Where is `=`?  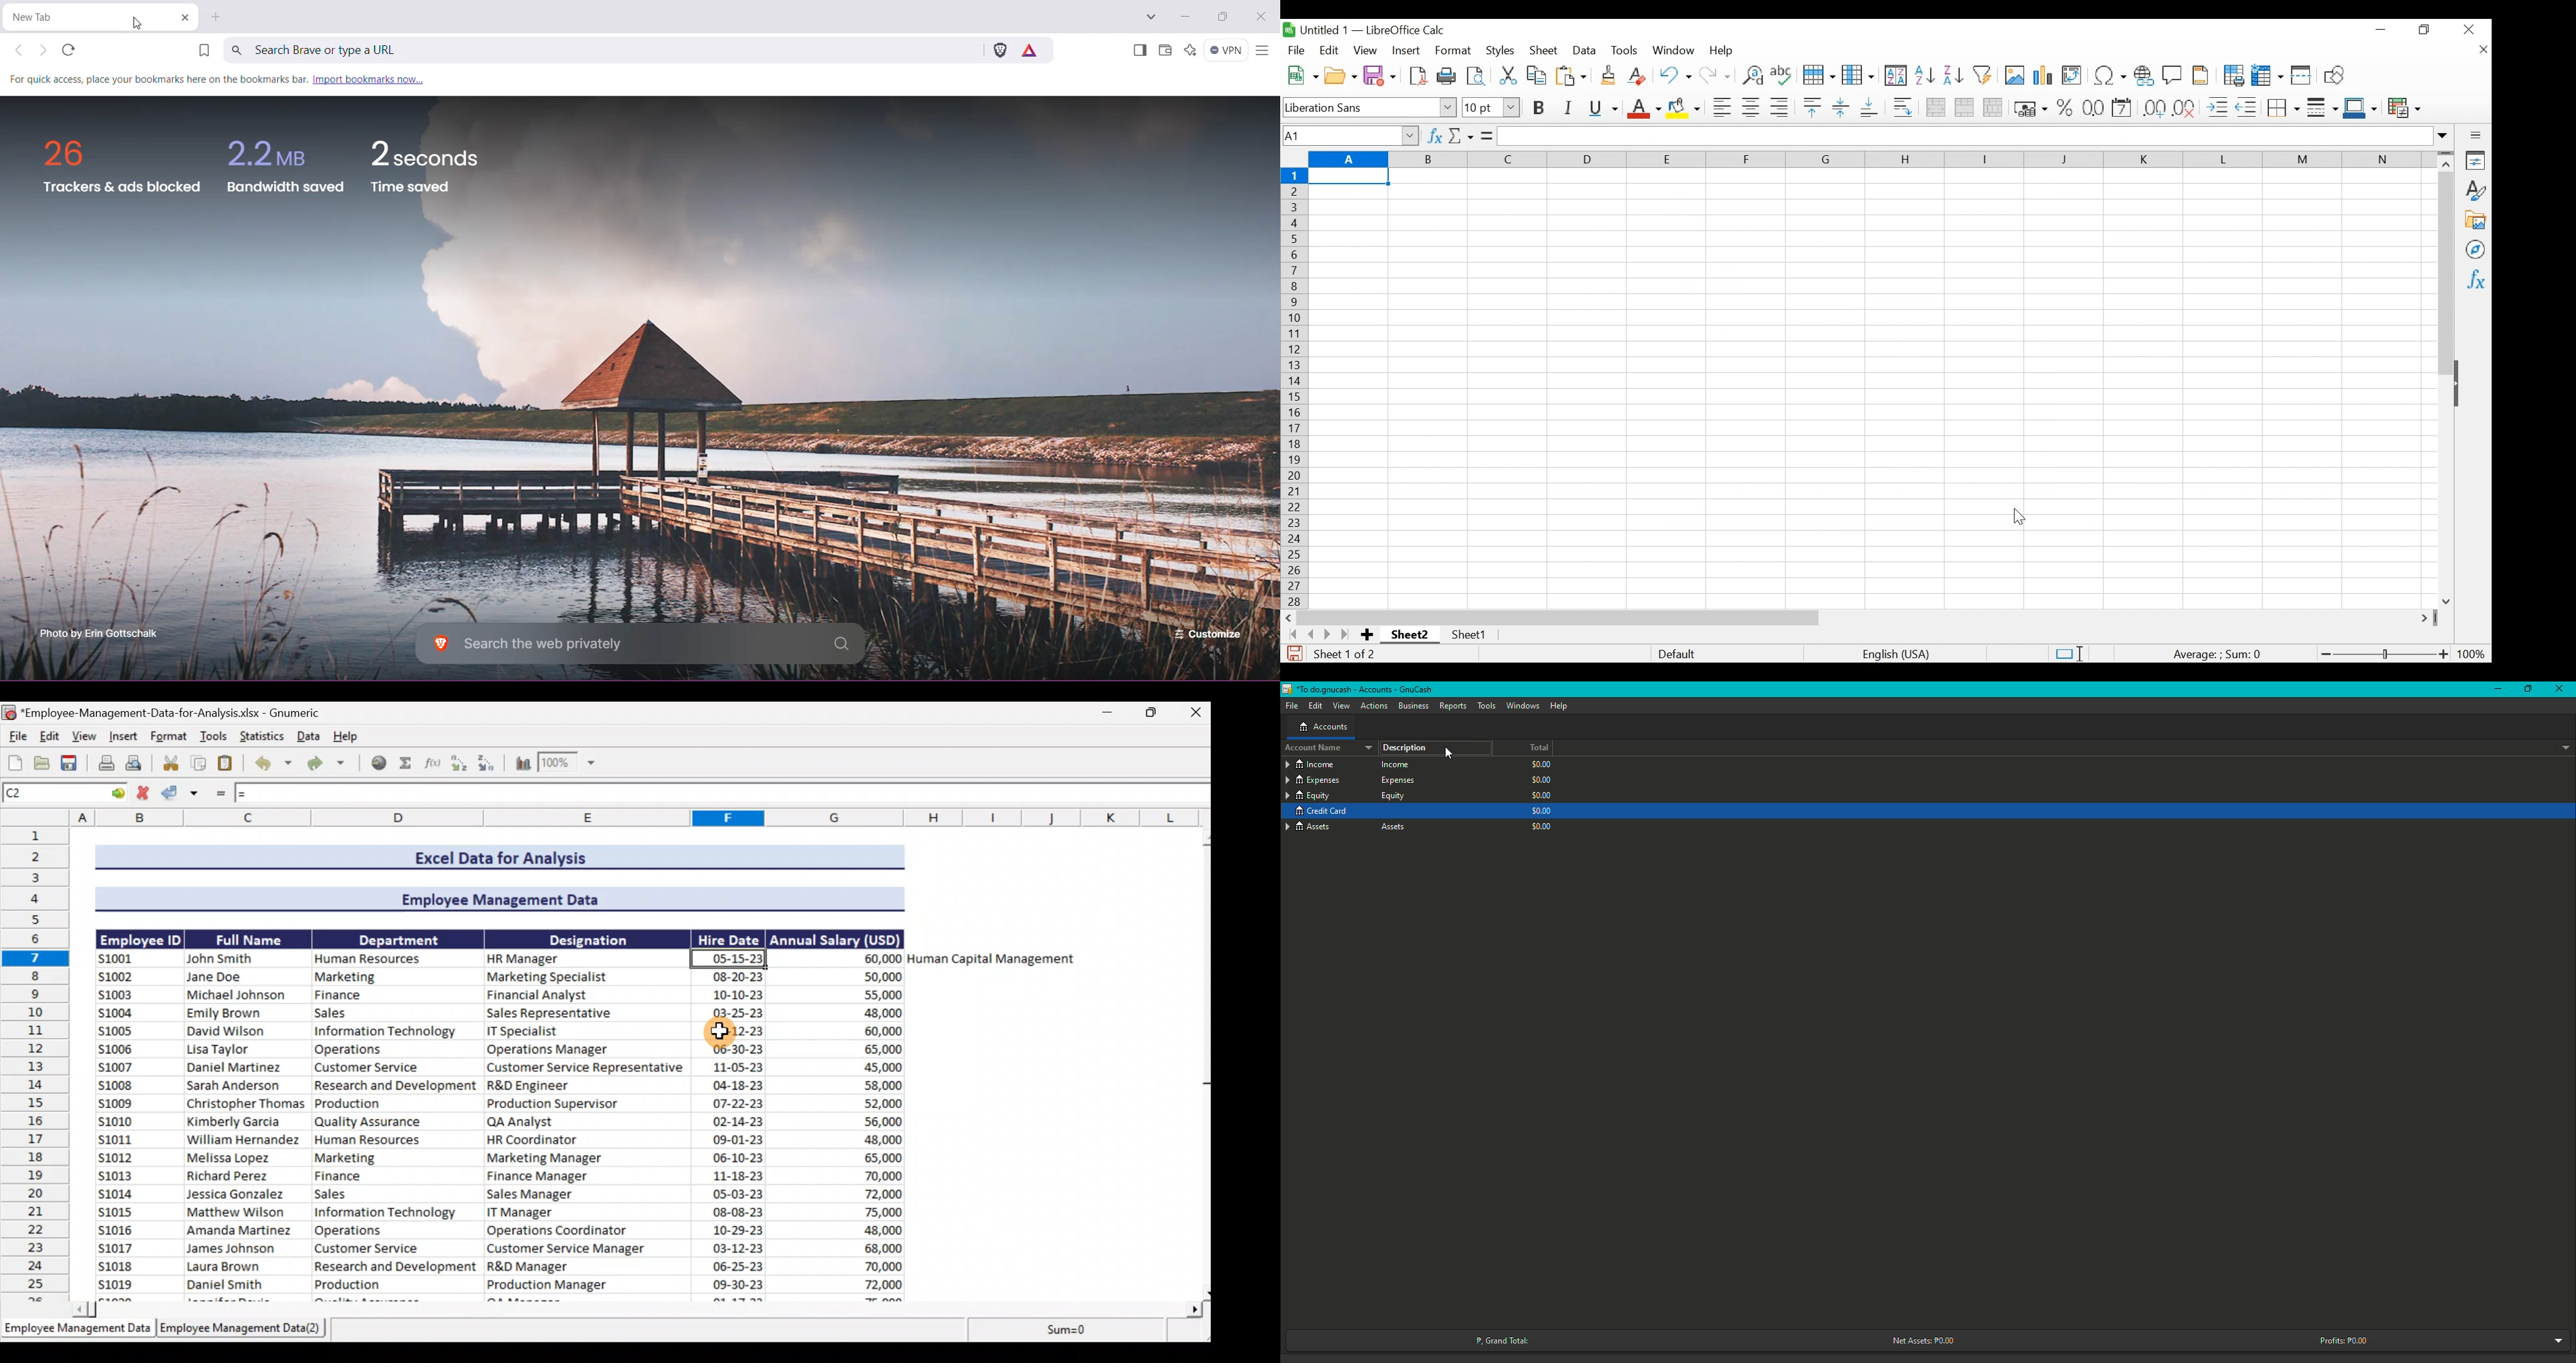 = is located at coordinates (246, 793).